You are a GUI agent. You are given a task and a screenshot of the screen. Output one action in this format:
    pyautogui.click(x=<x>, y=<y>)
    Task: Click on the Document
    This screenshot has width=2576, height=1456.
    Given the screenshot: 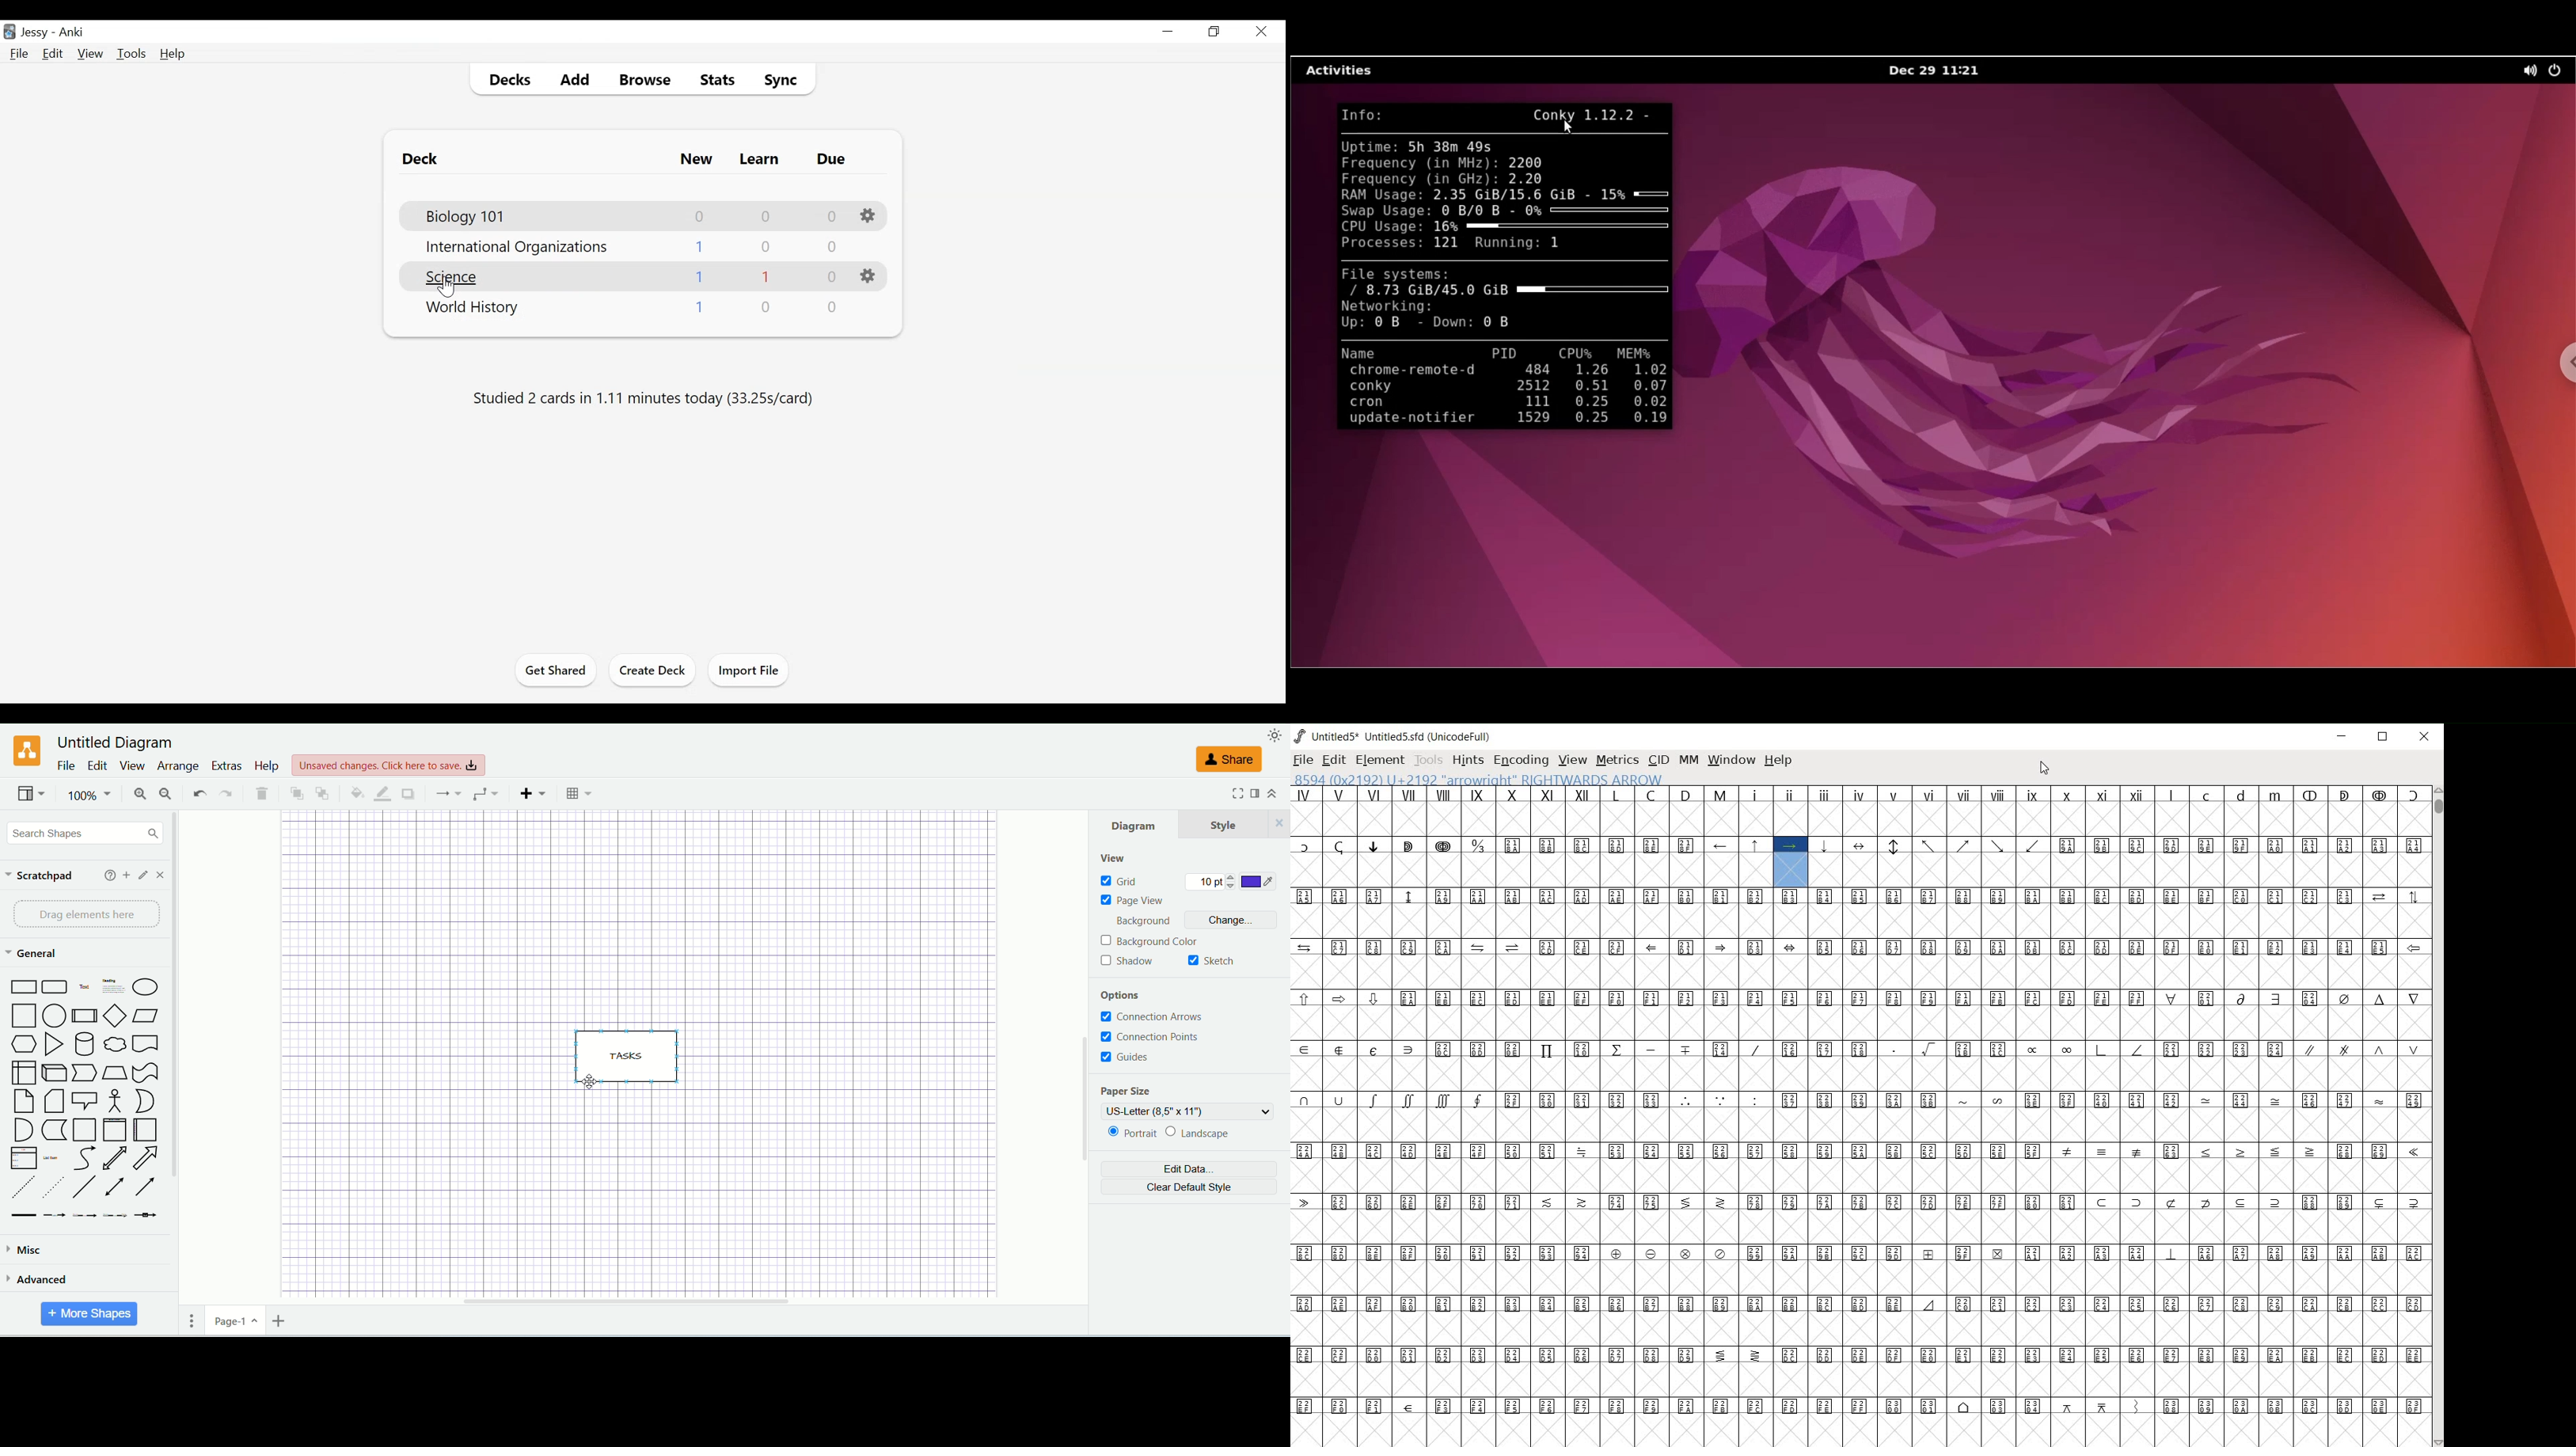 What is the action you would take?
    pyautogui.click(x=146, y=1044)
    